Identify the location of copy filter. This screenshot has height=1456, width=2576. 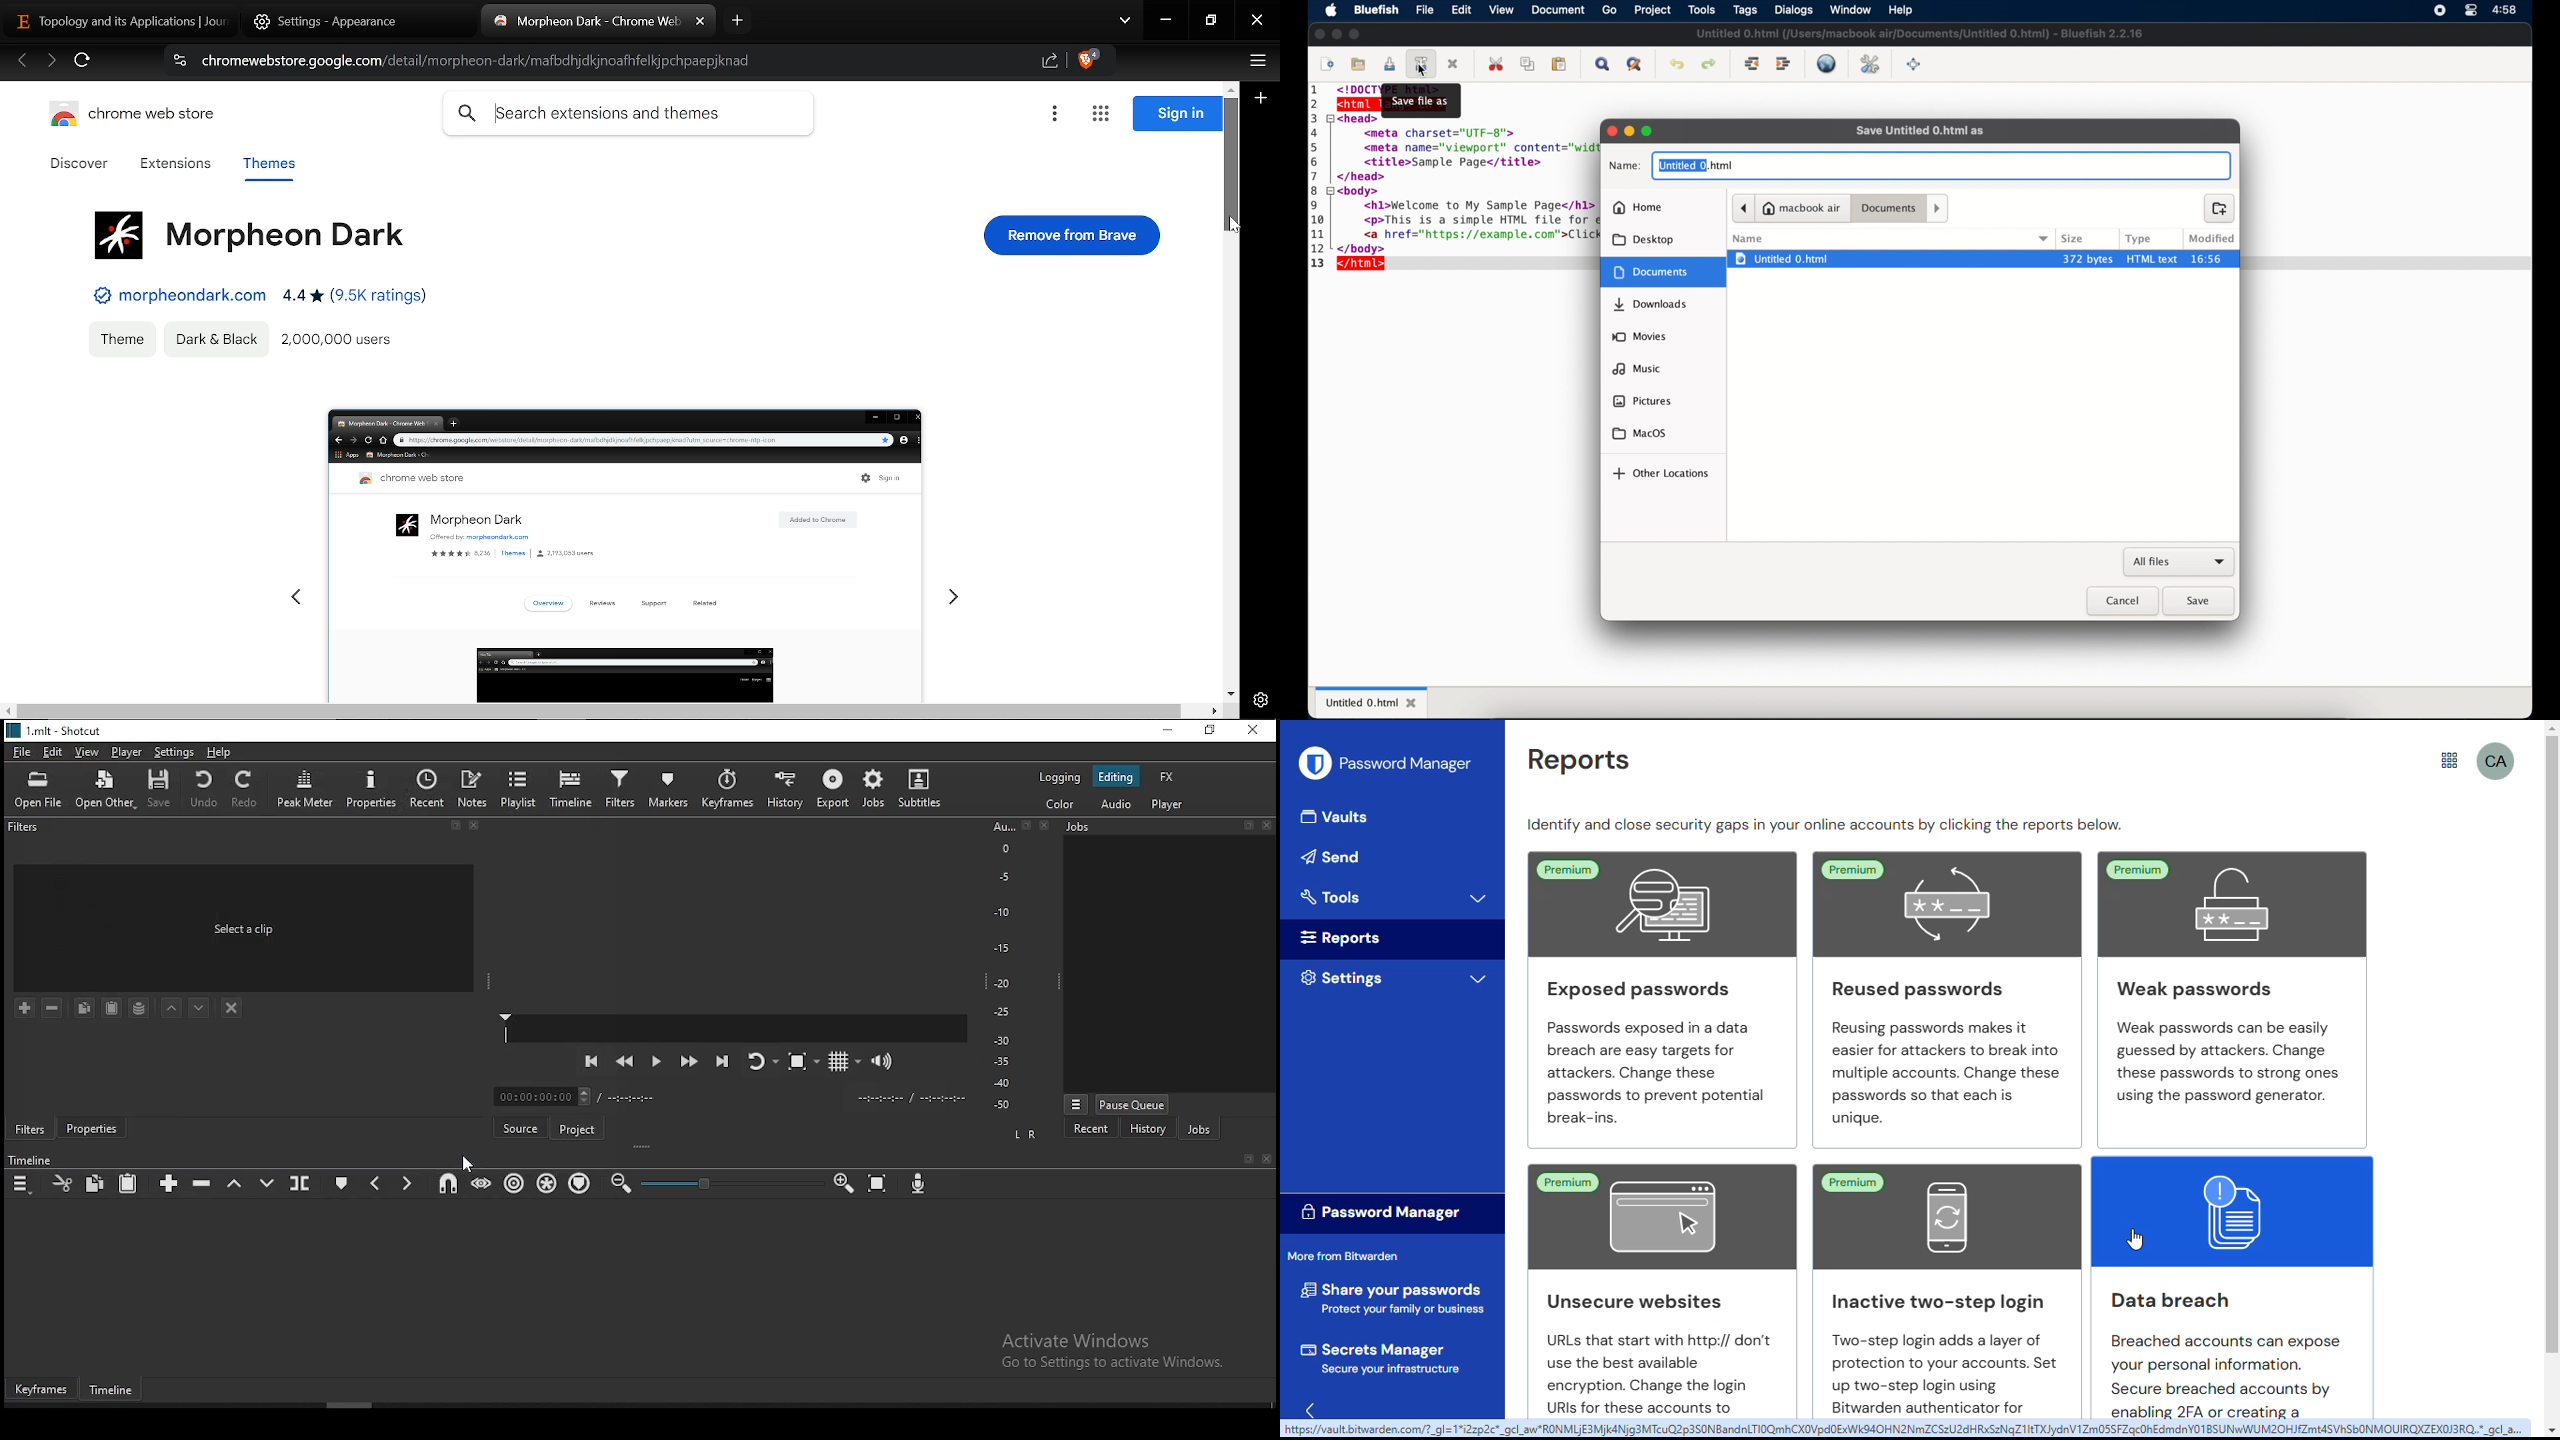
(84, 1008).